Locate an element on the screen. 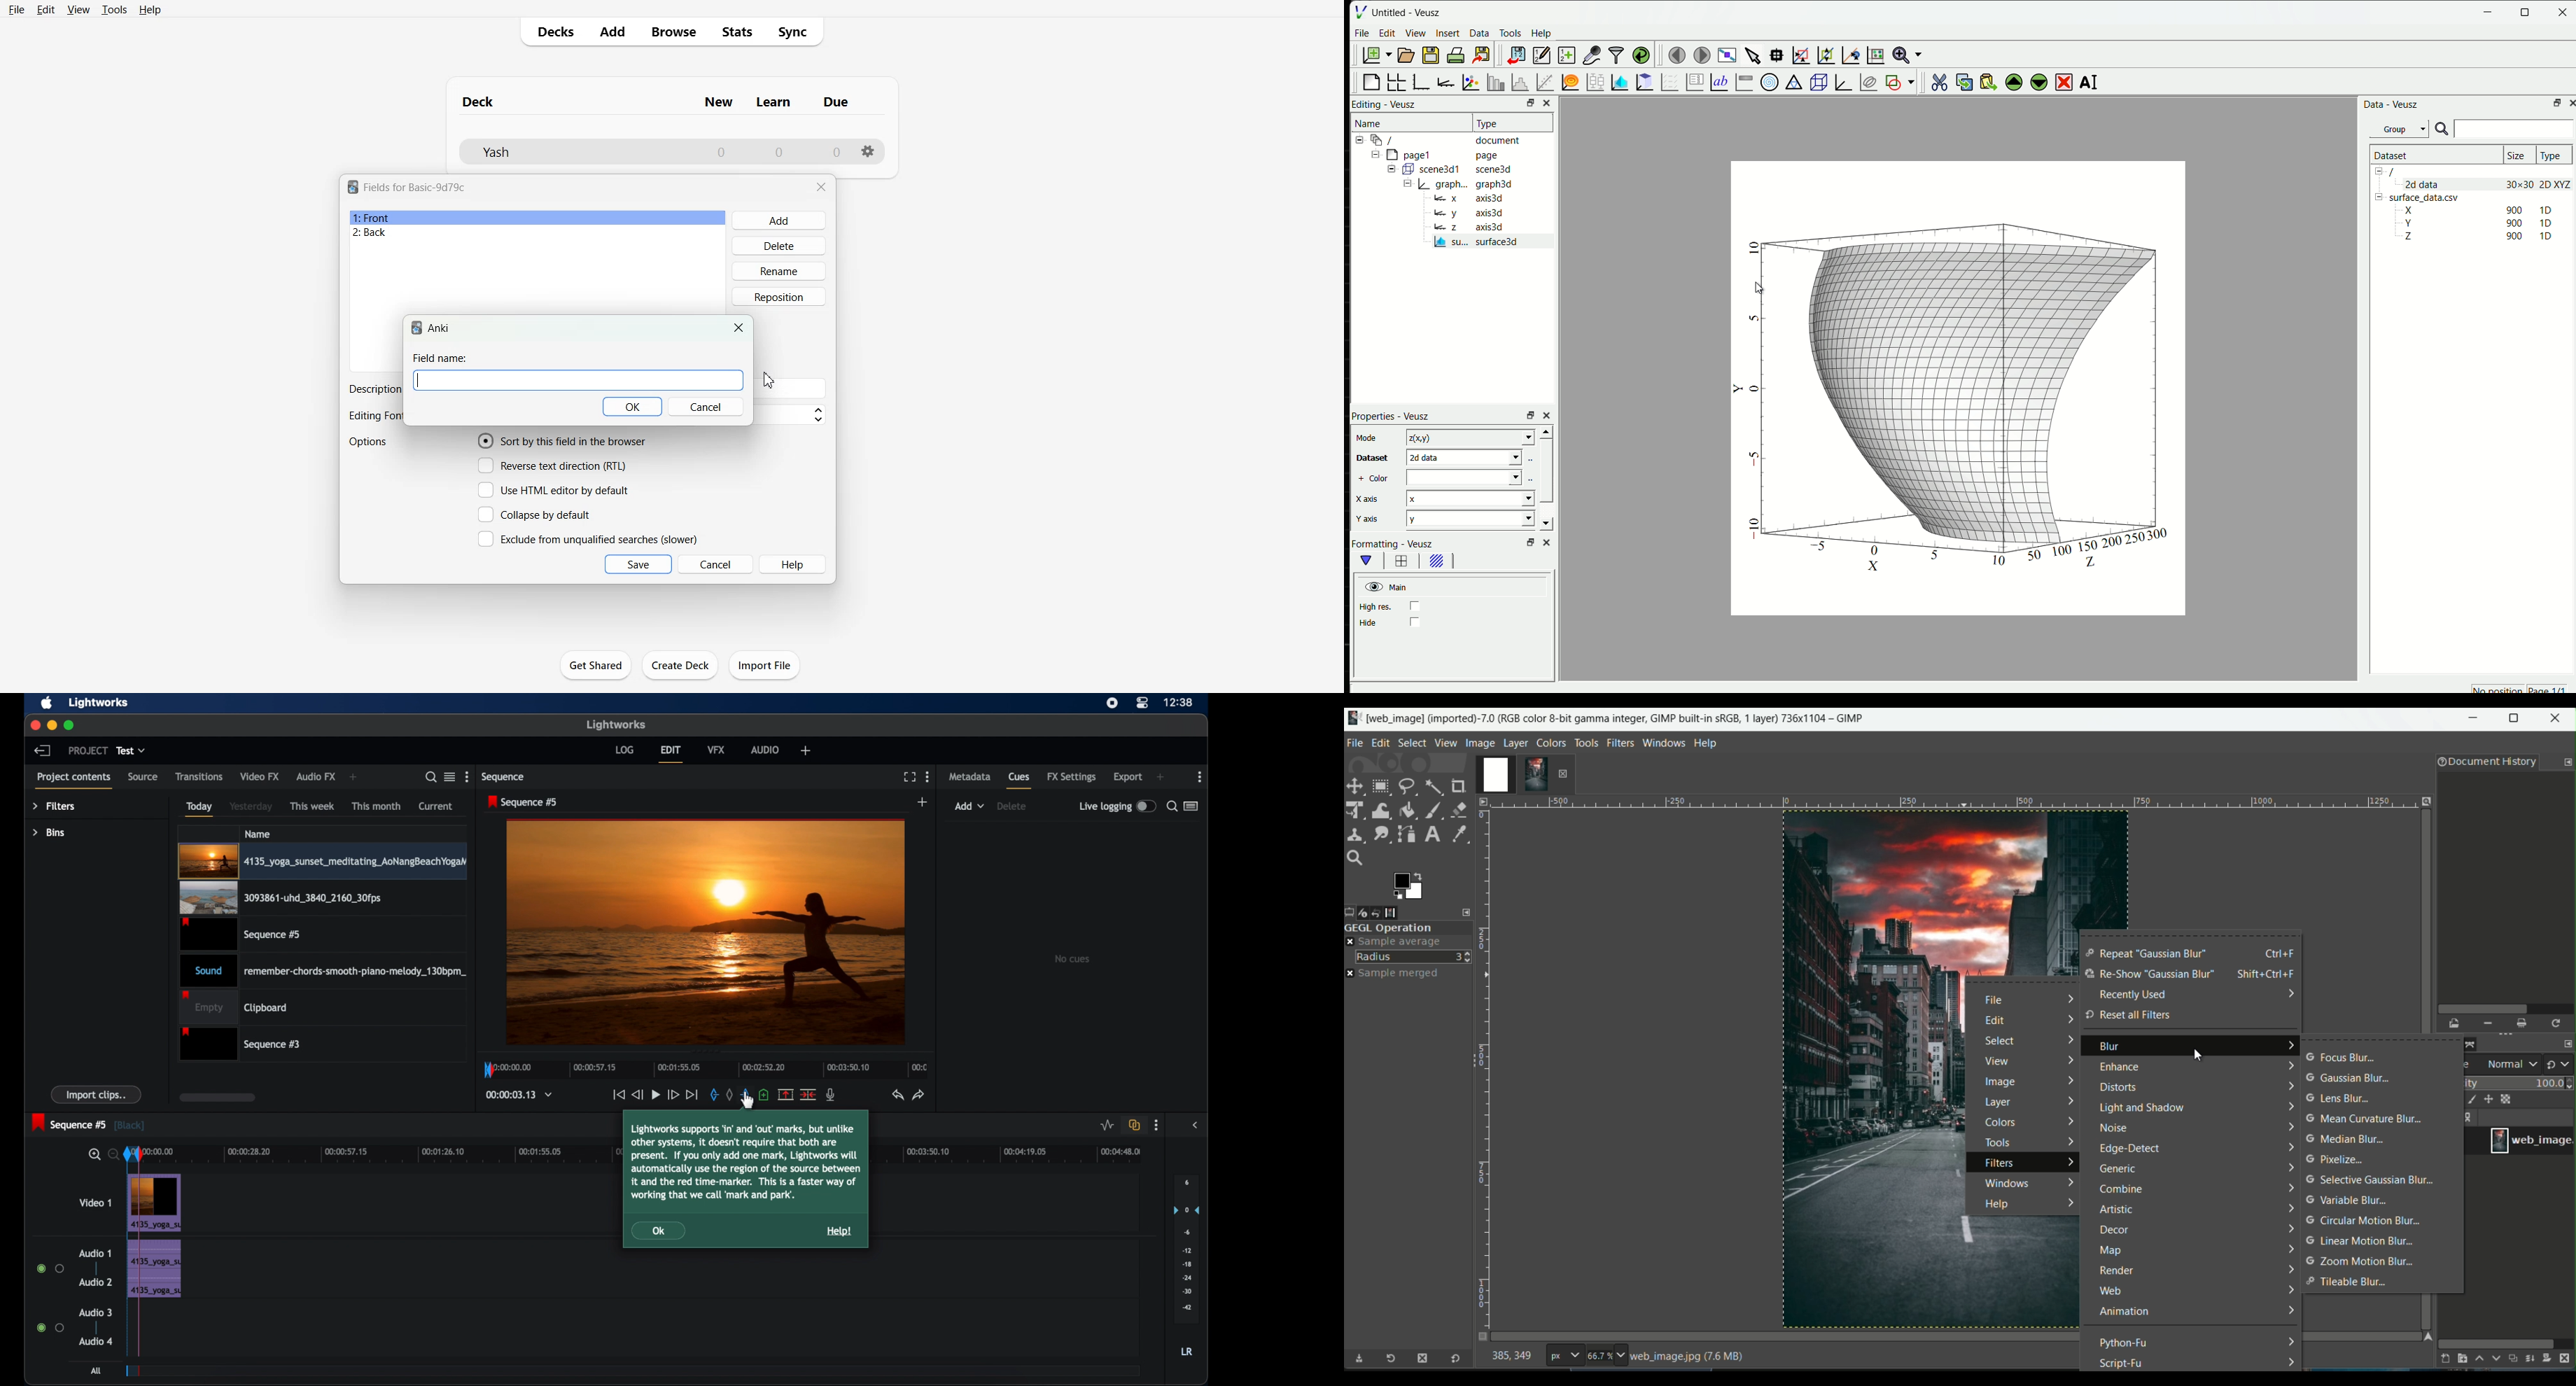  Data is located at coordinates (1481, 33).